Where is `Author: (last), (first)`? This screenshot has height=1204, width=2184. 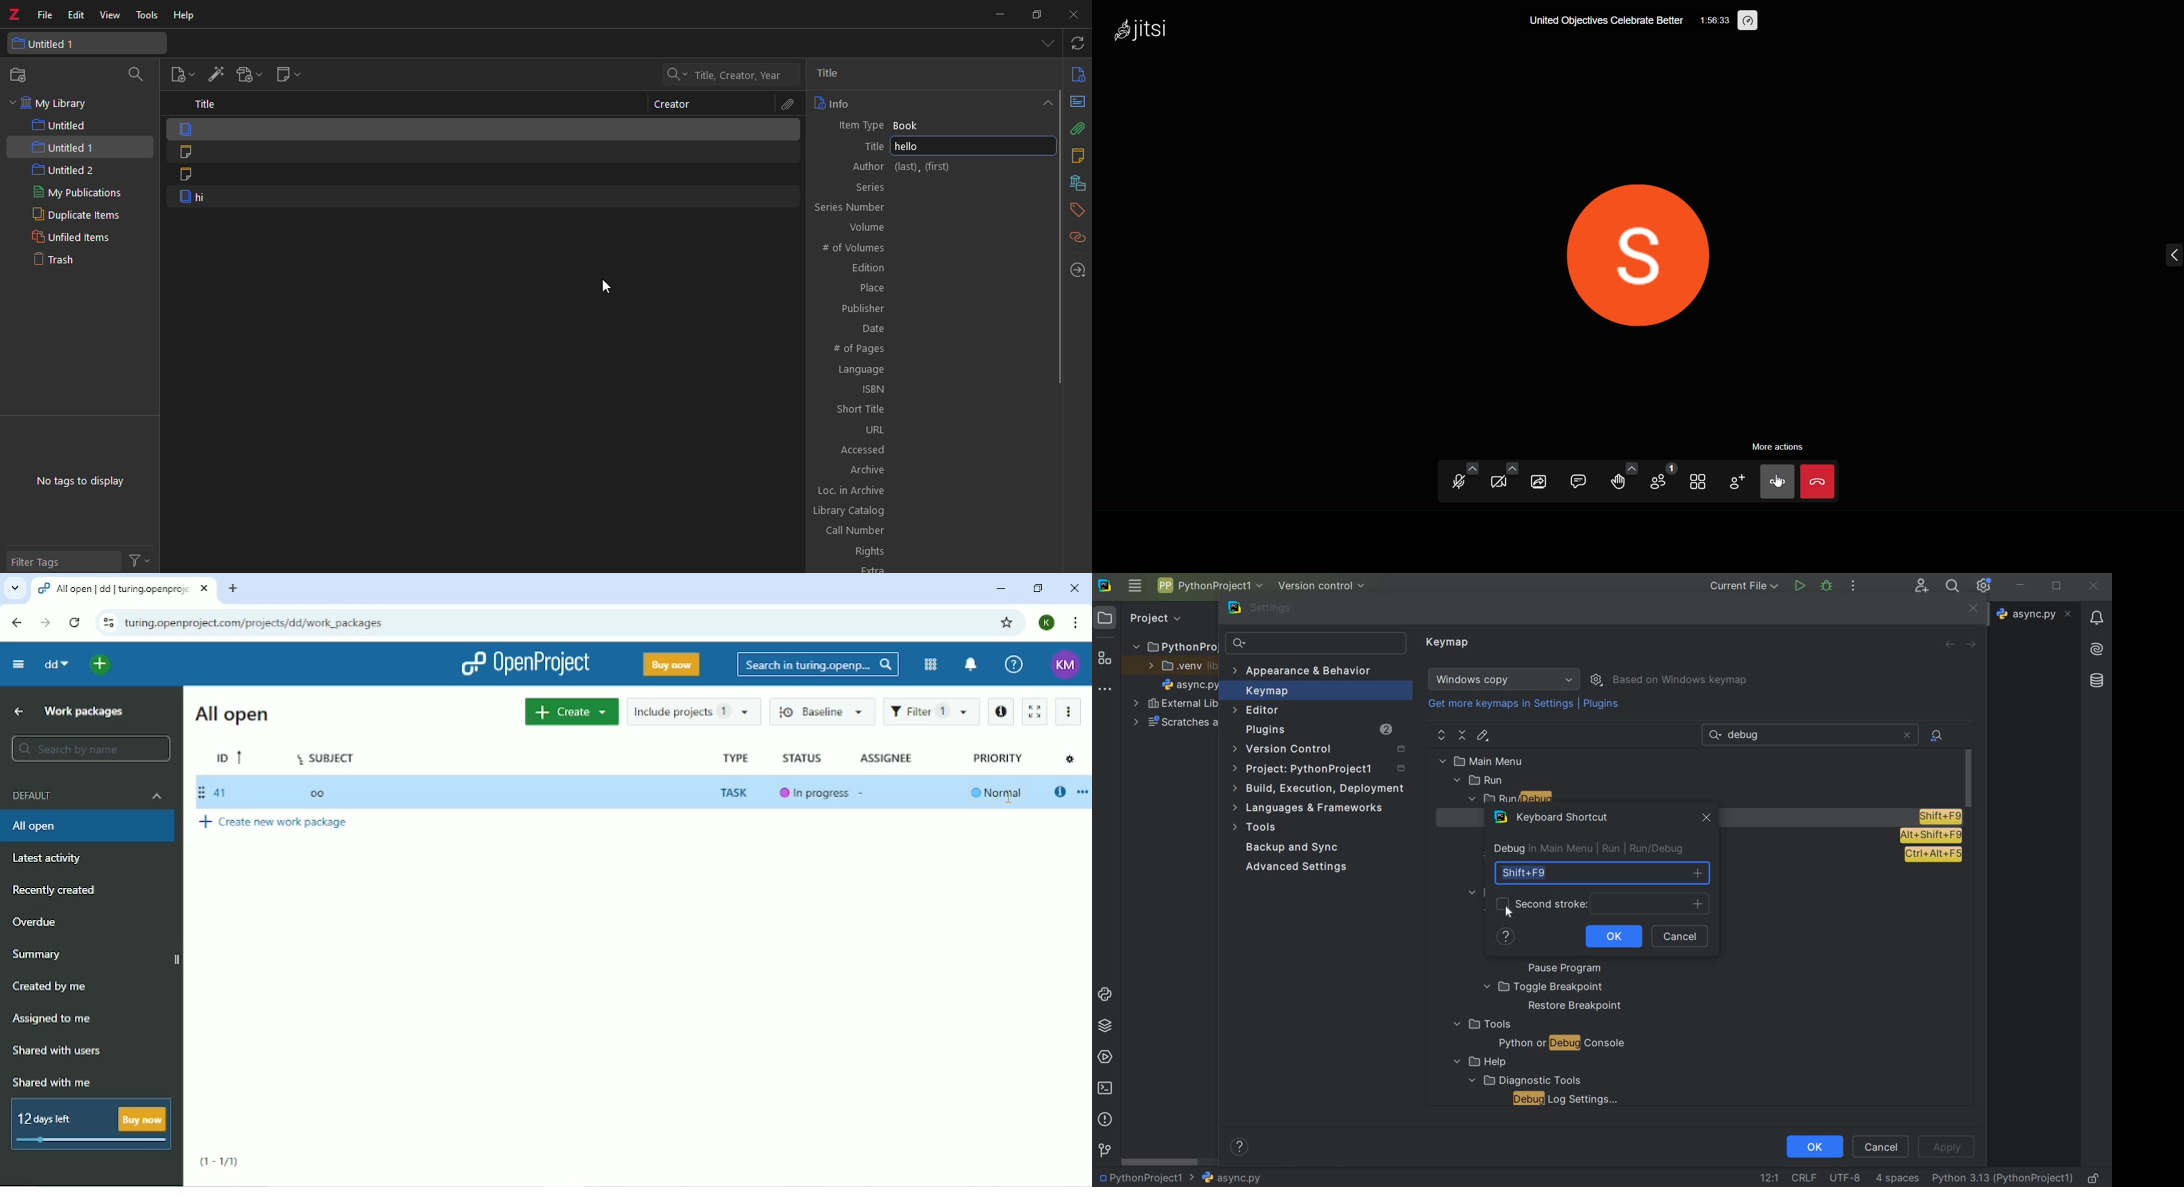
Author: (last), (first) is located at coordinates (922, 167).